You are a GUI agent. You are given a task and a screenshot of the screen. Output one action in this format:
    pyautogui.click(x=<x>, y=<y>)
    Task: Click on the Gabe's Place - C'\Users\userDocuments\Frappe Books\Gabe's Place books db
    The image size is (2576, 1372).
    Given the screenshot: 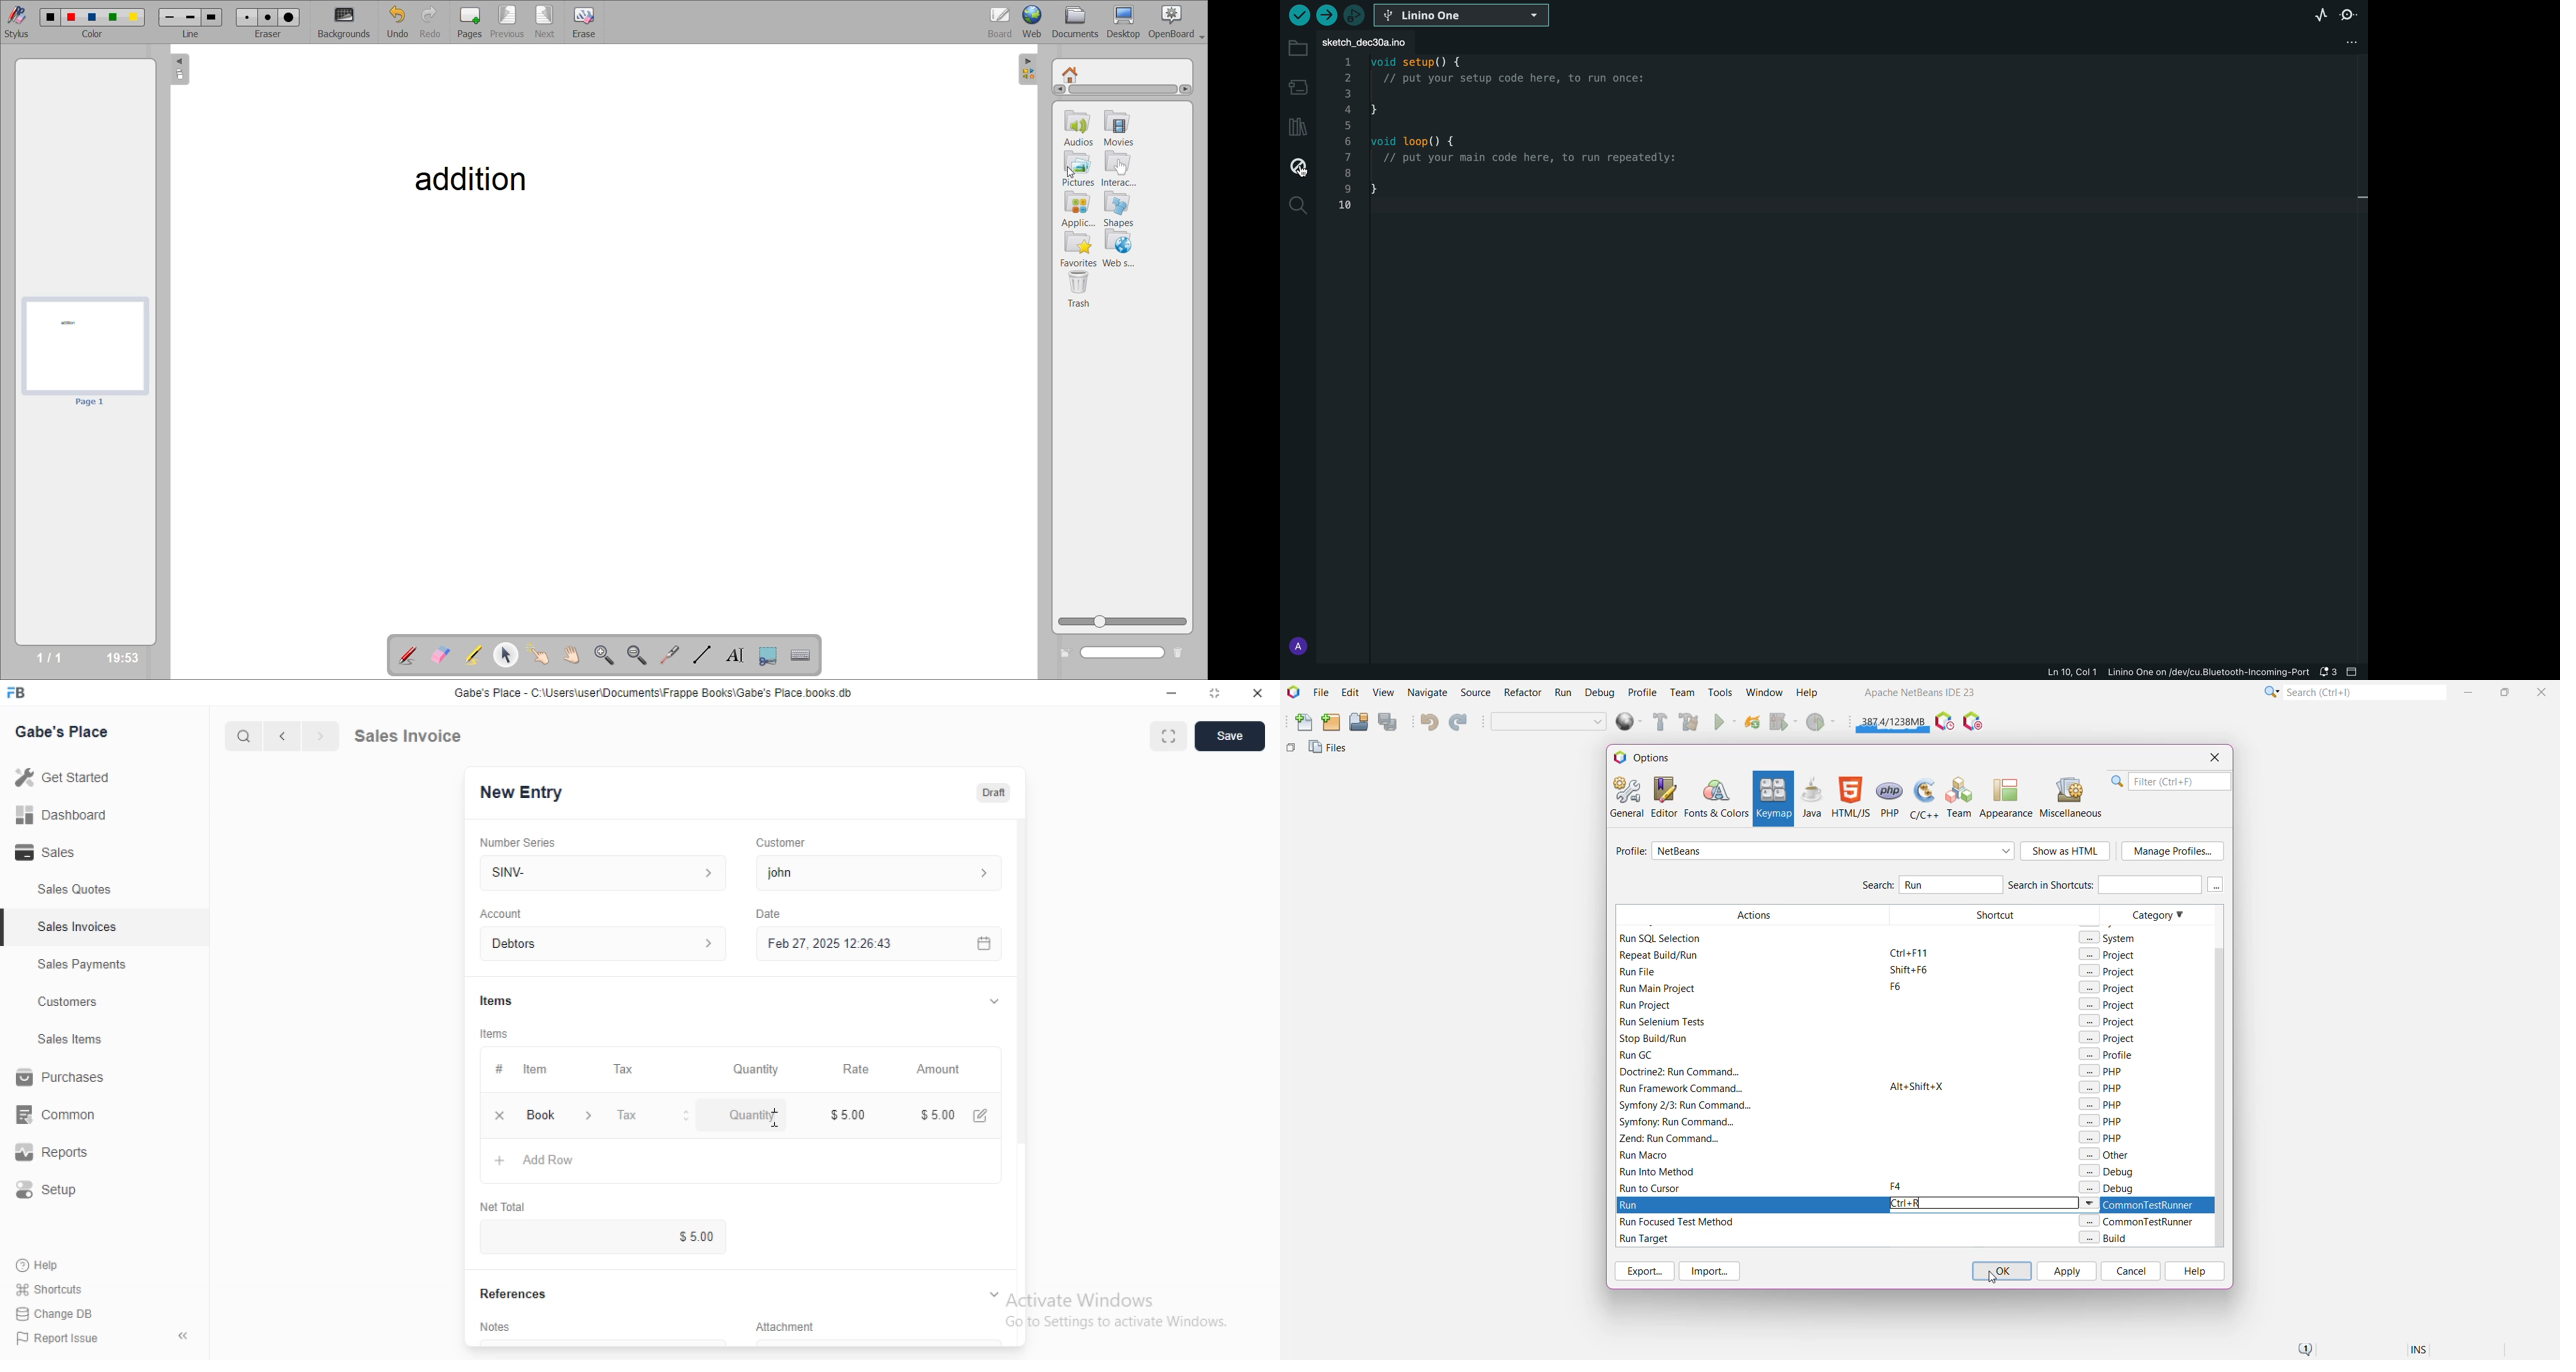 What is the action you would take?
    pyautogui.click(x=657, y=693)
    